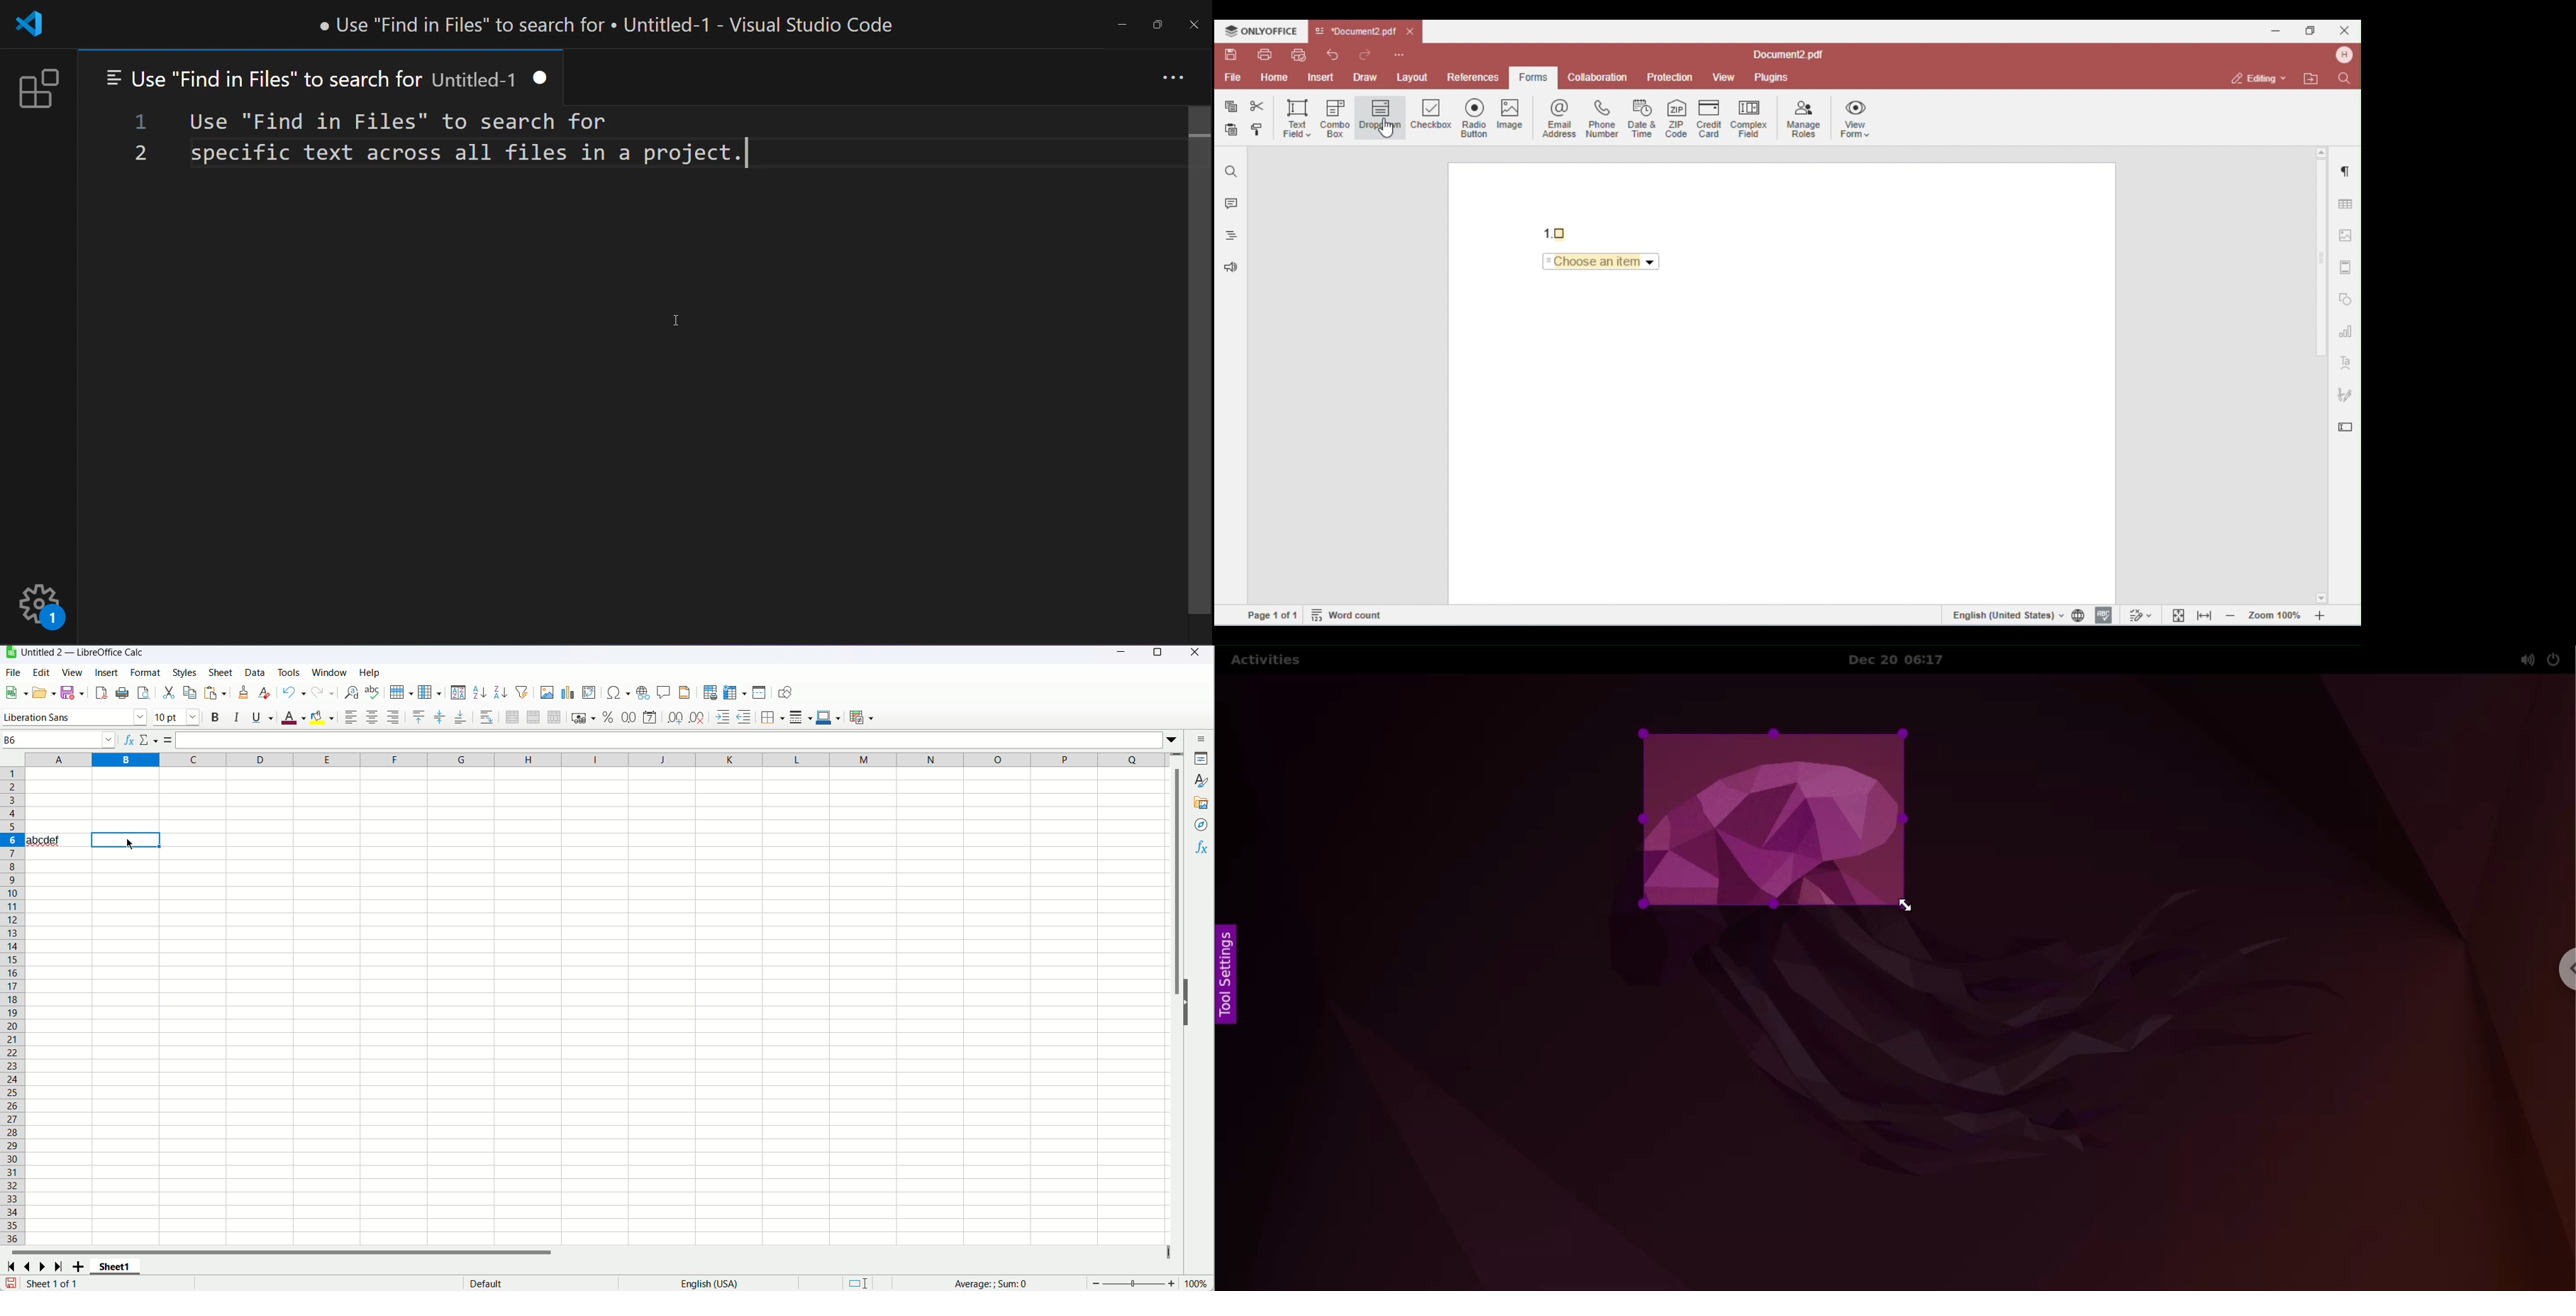 This screenshot has width=2576, height=1316. I want to click on view, so click(72, 672).